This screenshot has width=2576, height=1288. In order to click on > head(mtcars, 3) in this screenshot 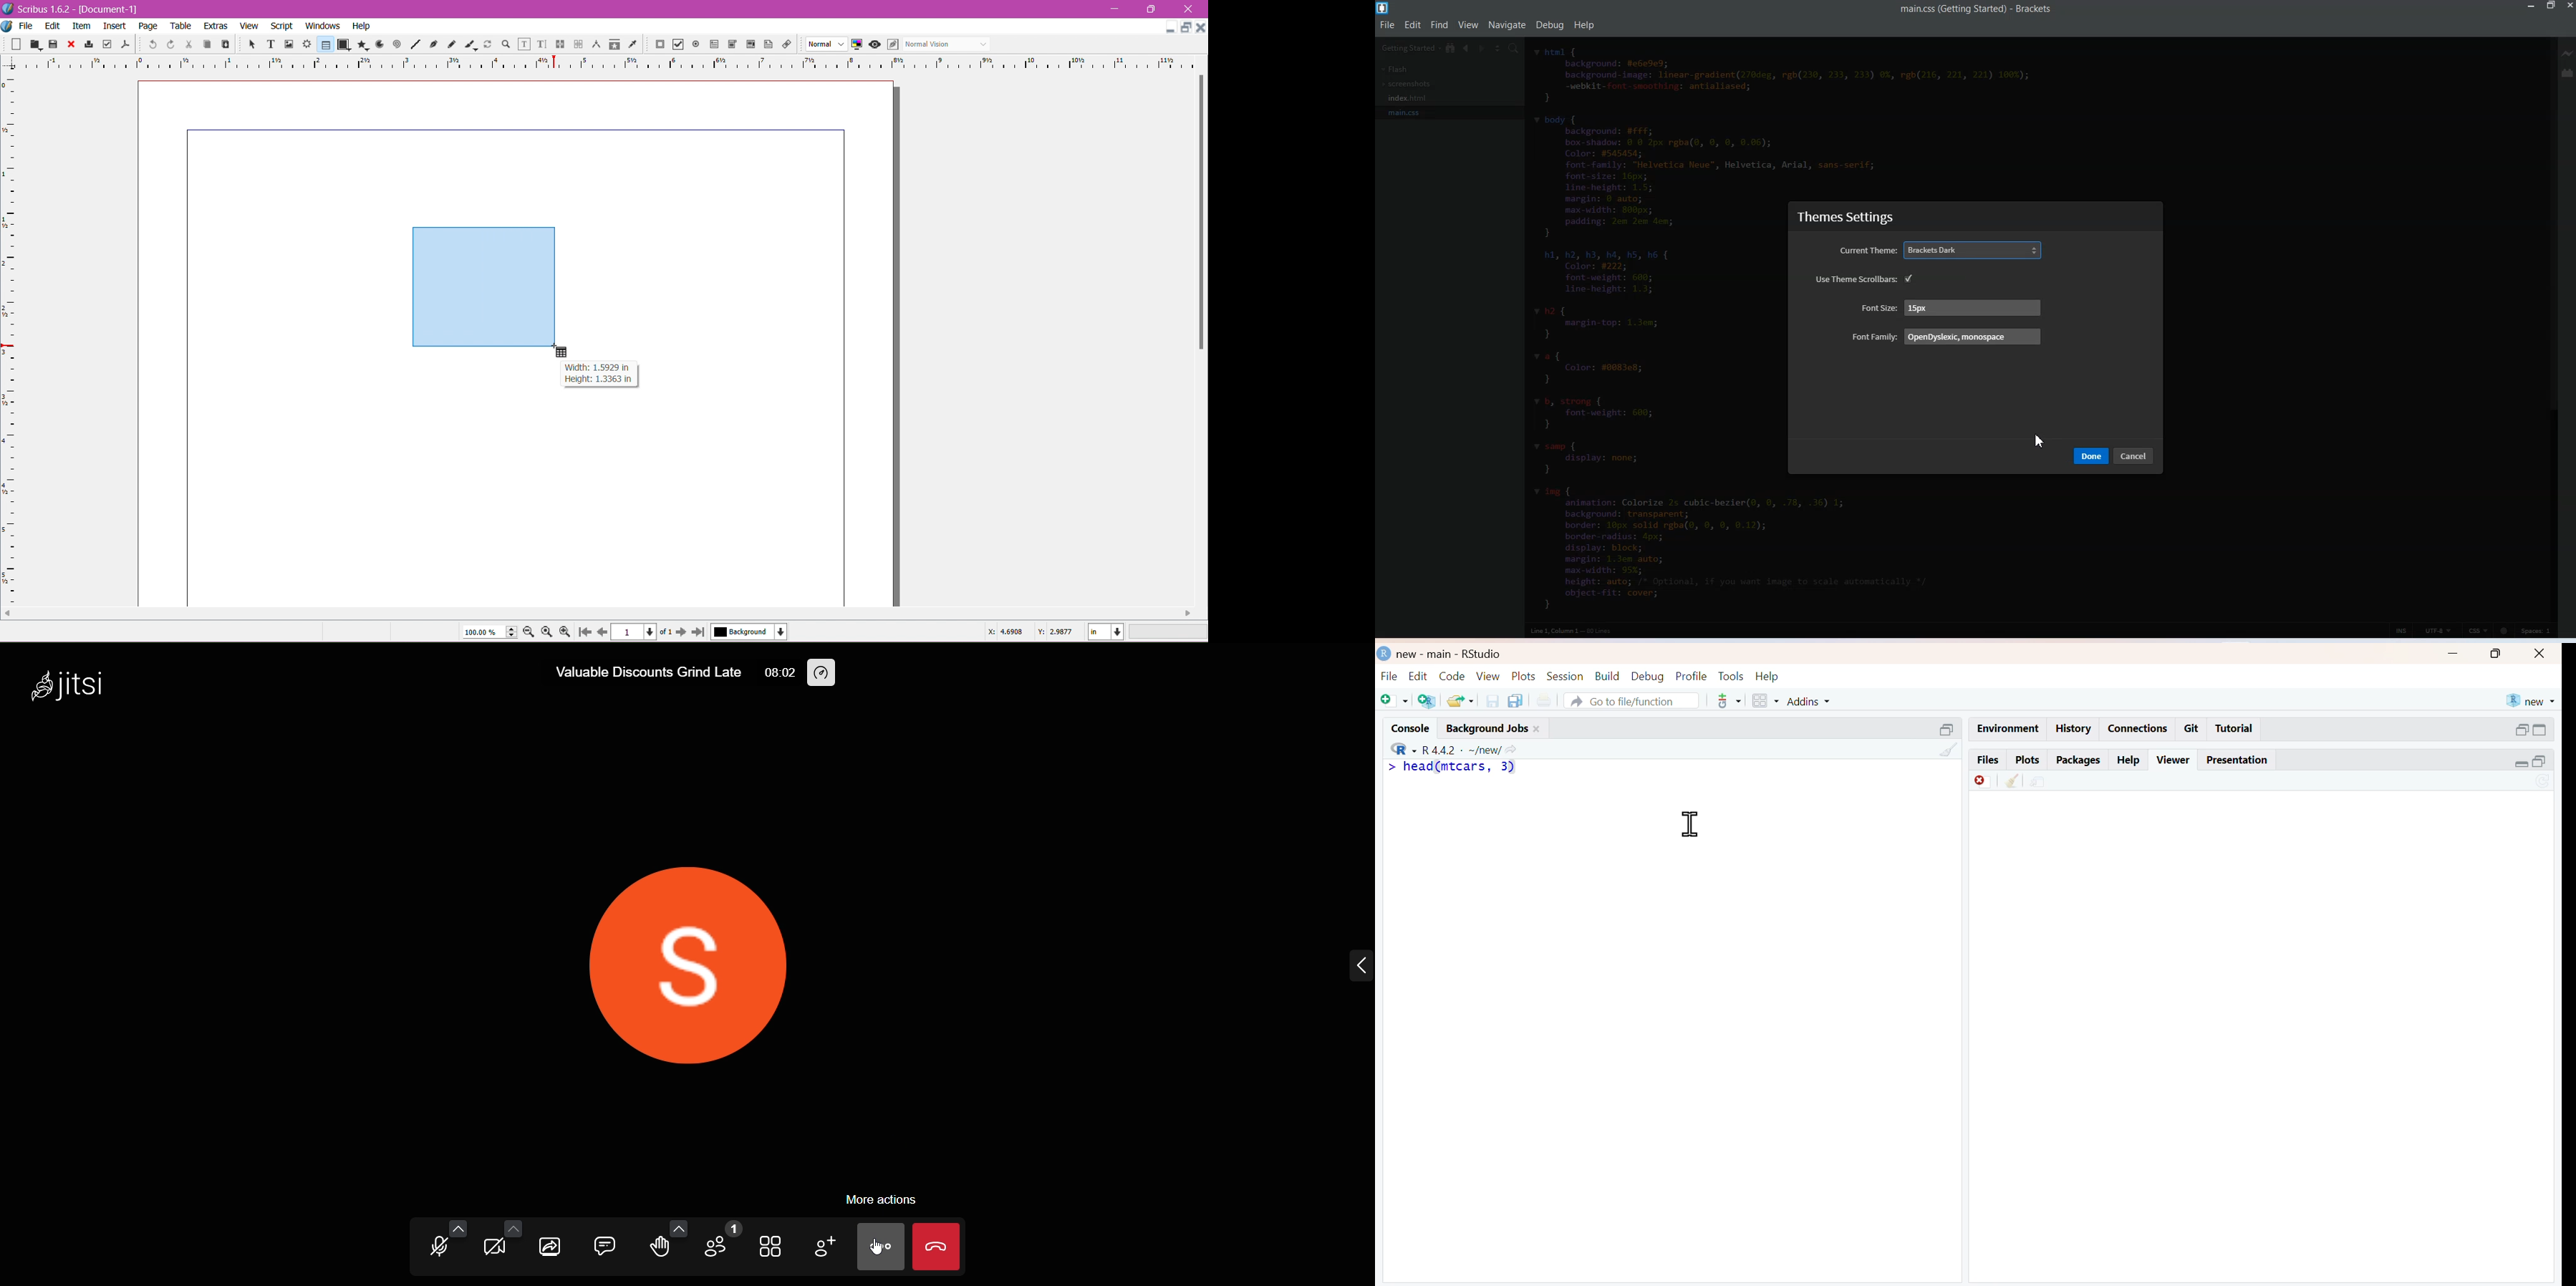, I will do `click(1461, 767)`.